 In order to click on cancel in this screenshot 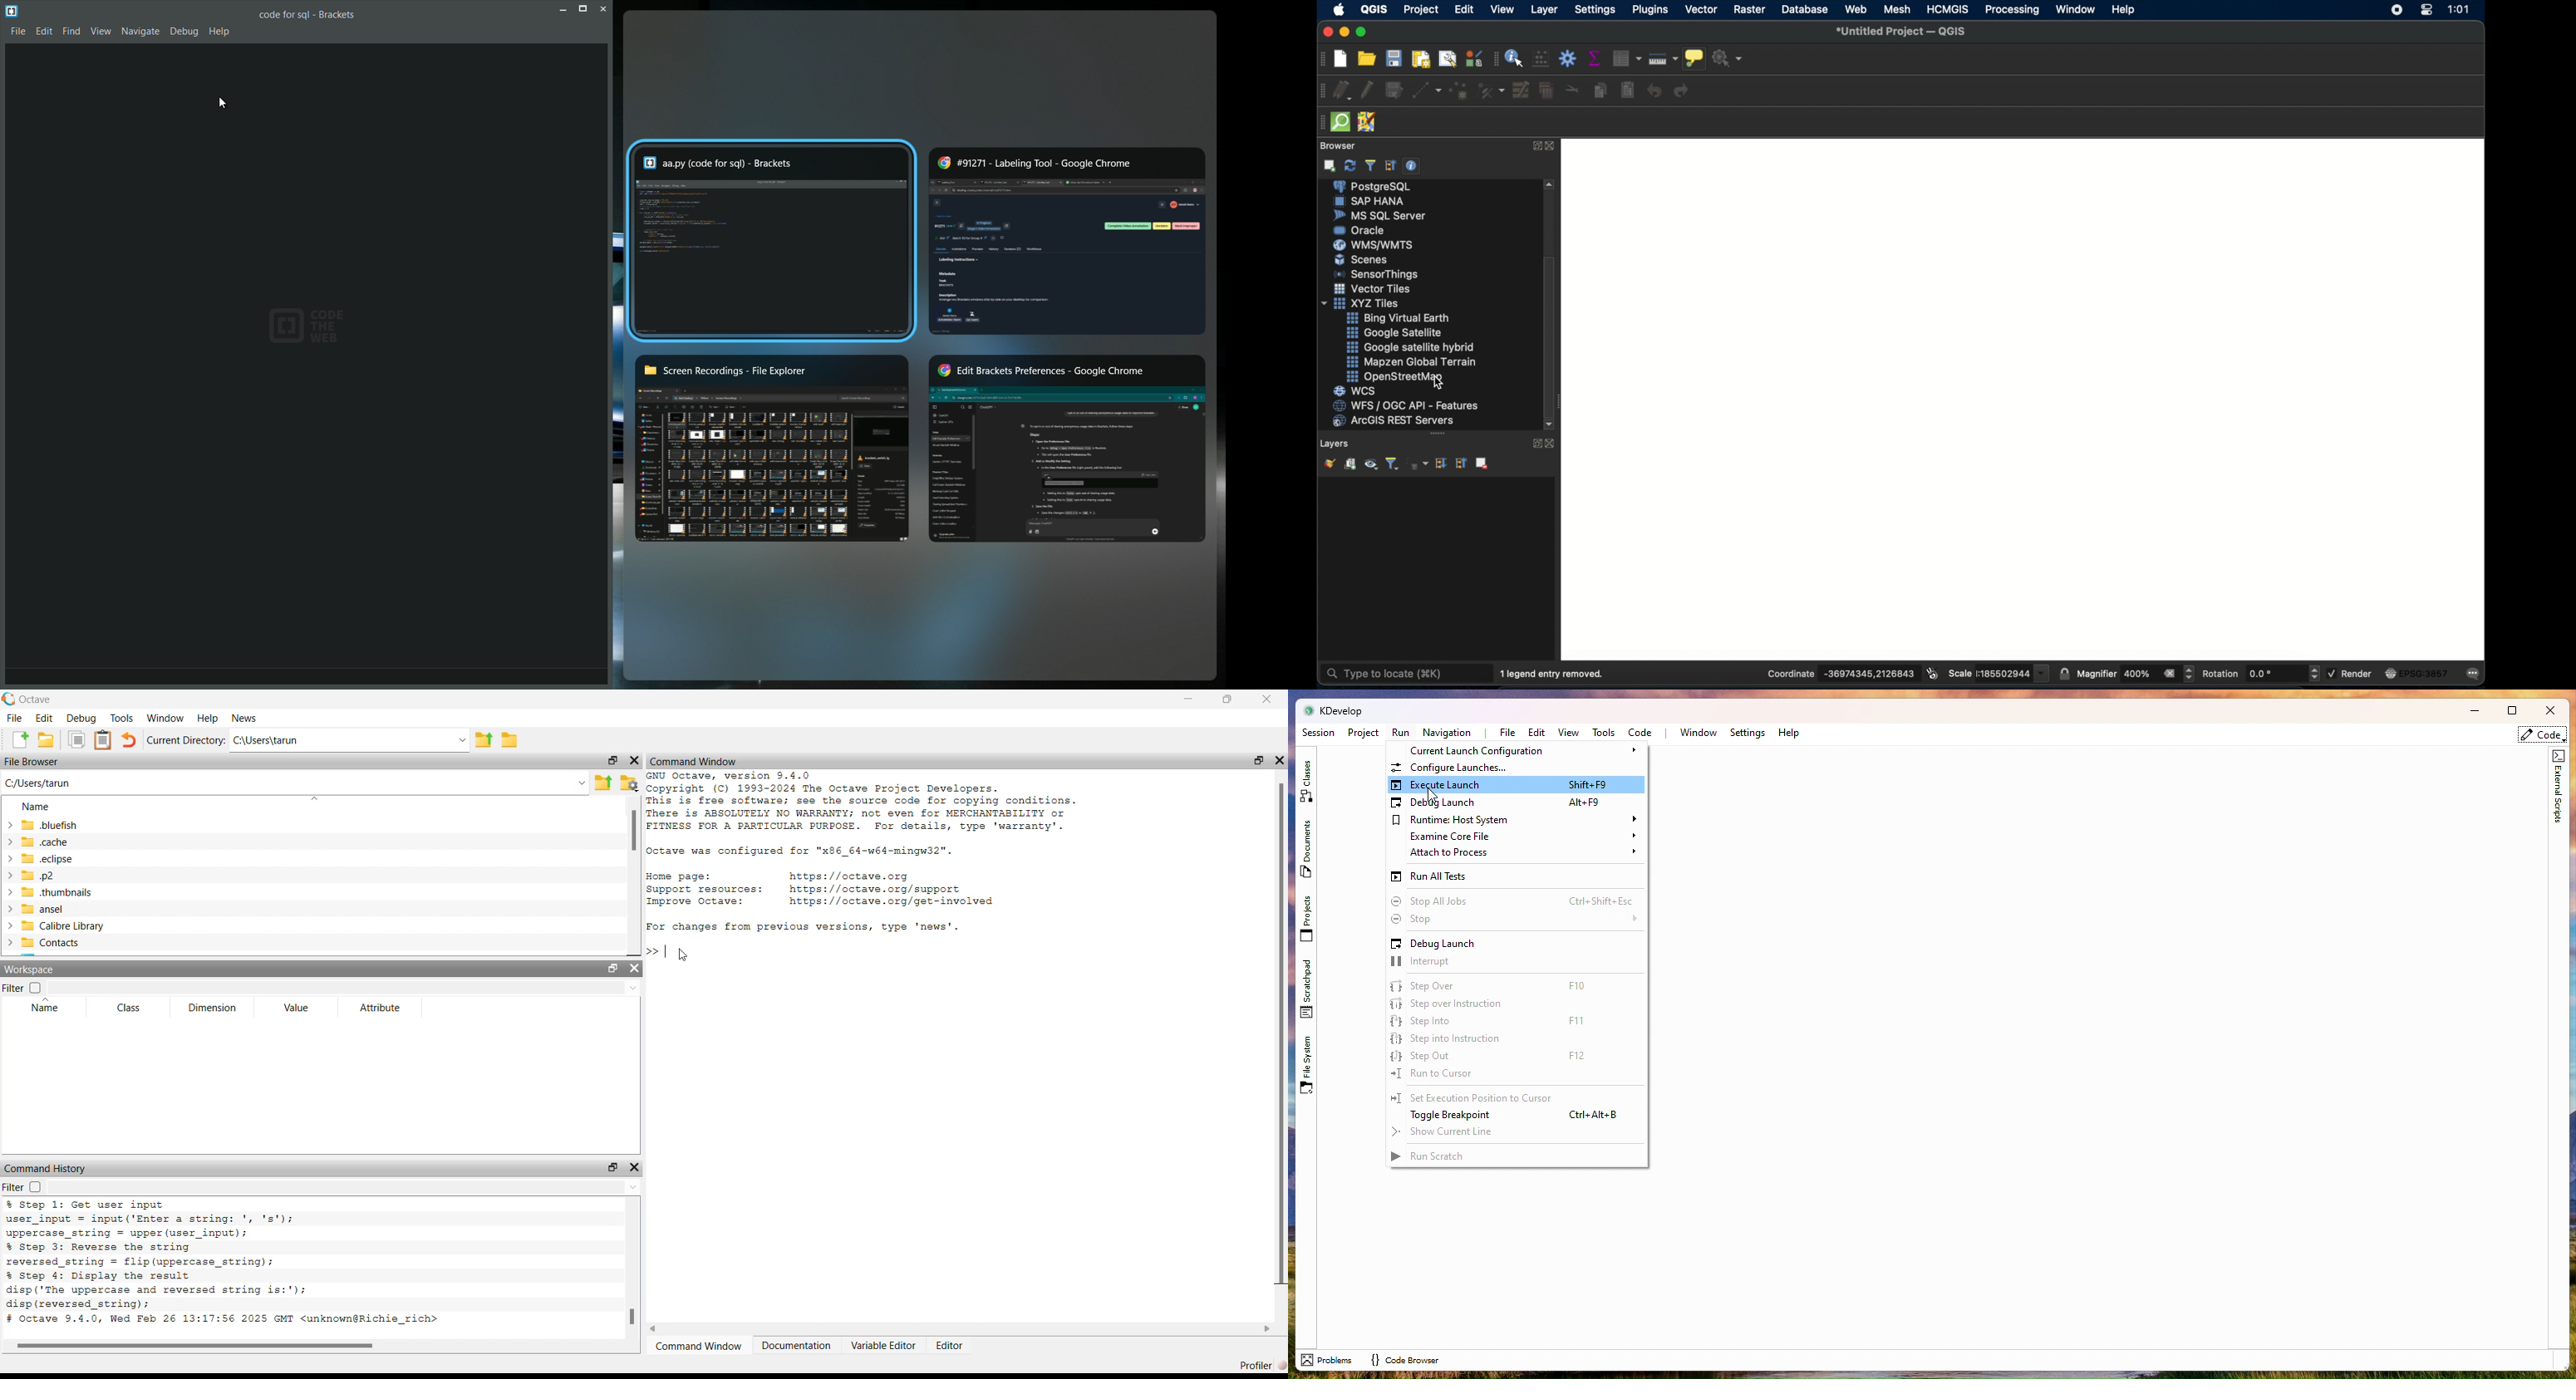, I will do `click(603, 10)`.